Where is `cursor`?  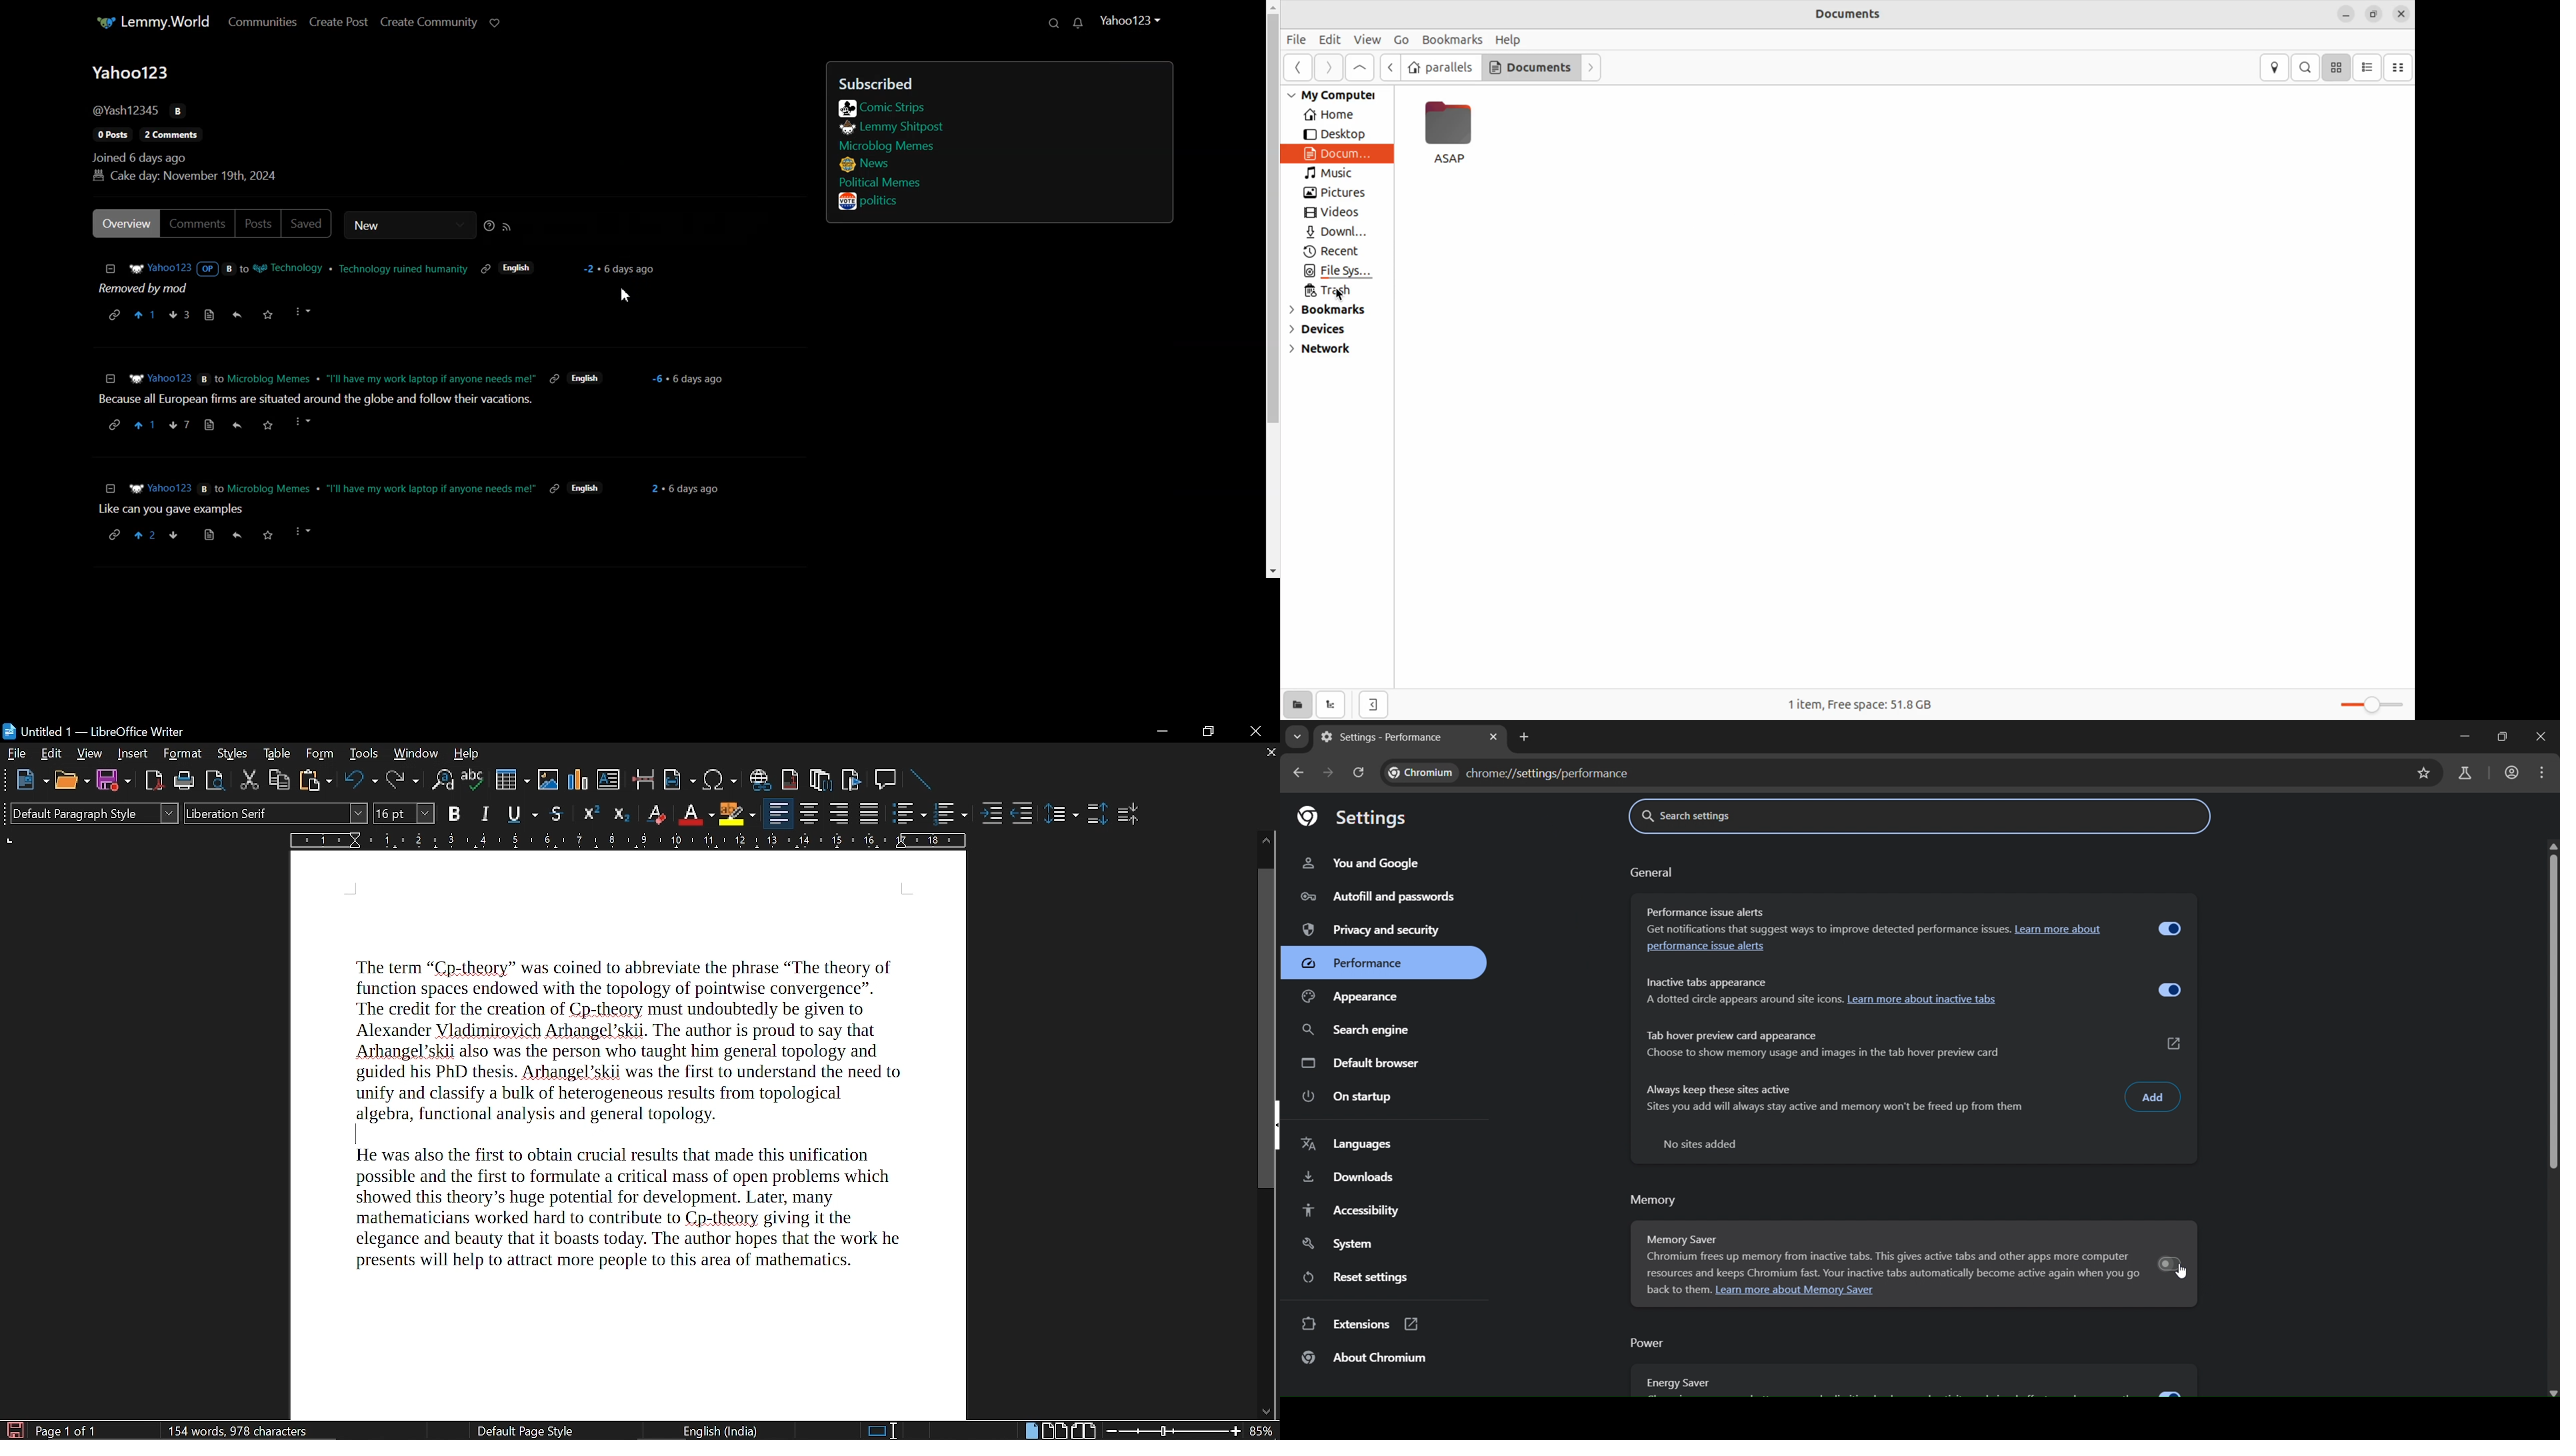 cursor is located at coordinates (2182, 1270).